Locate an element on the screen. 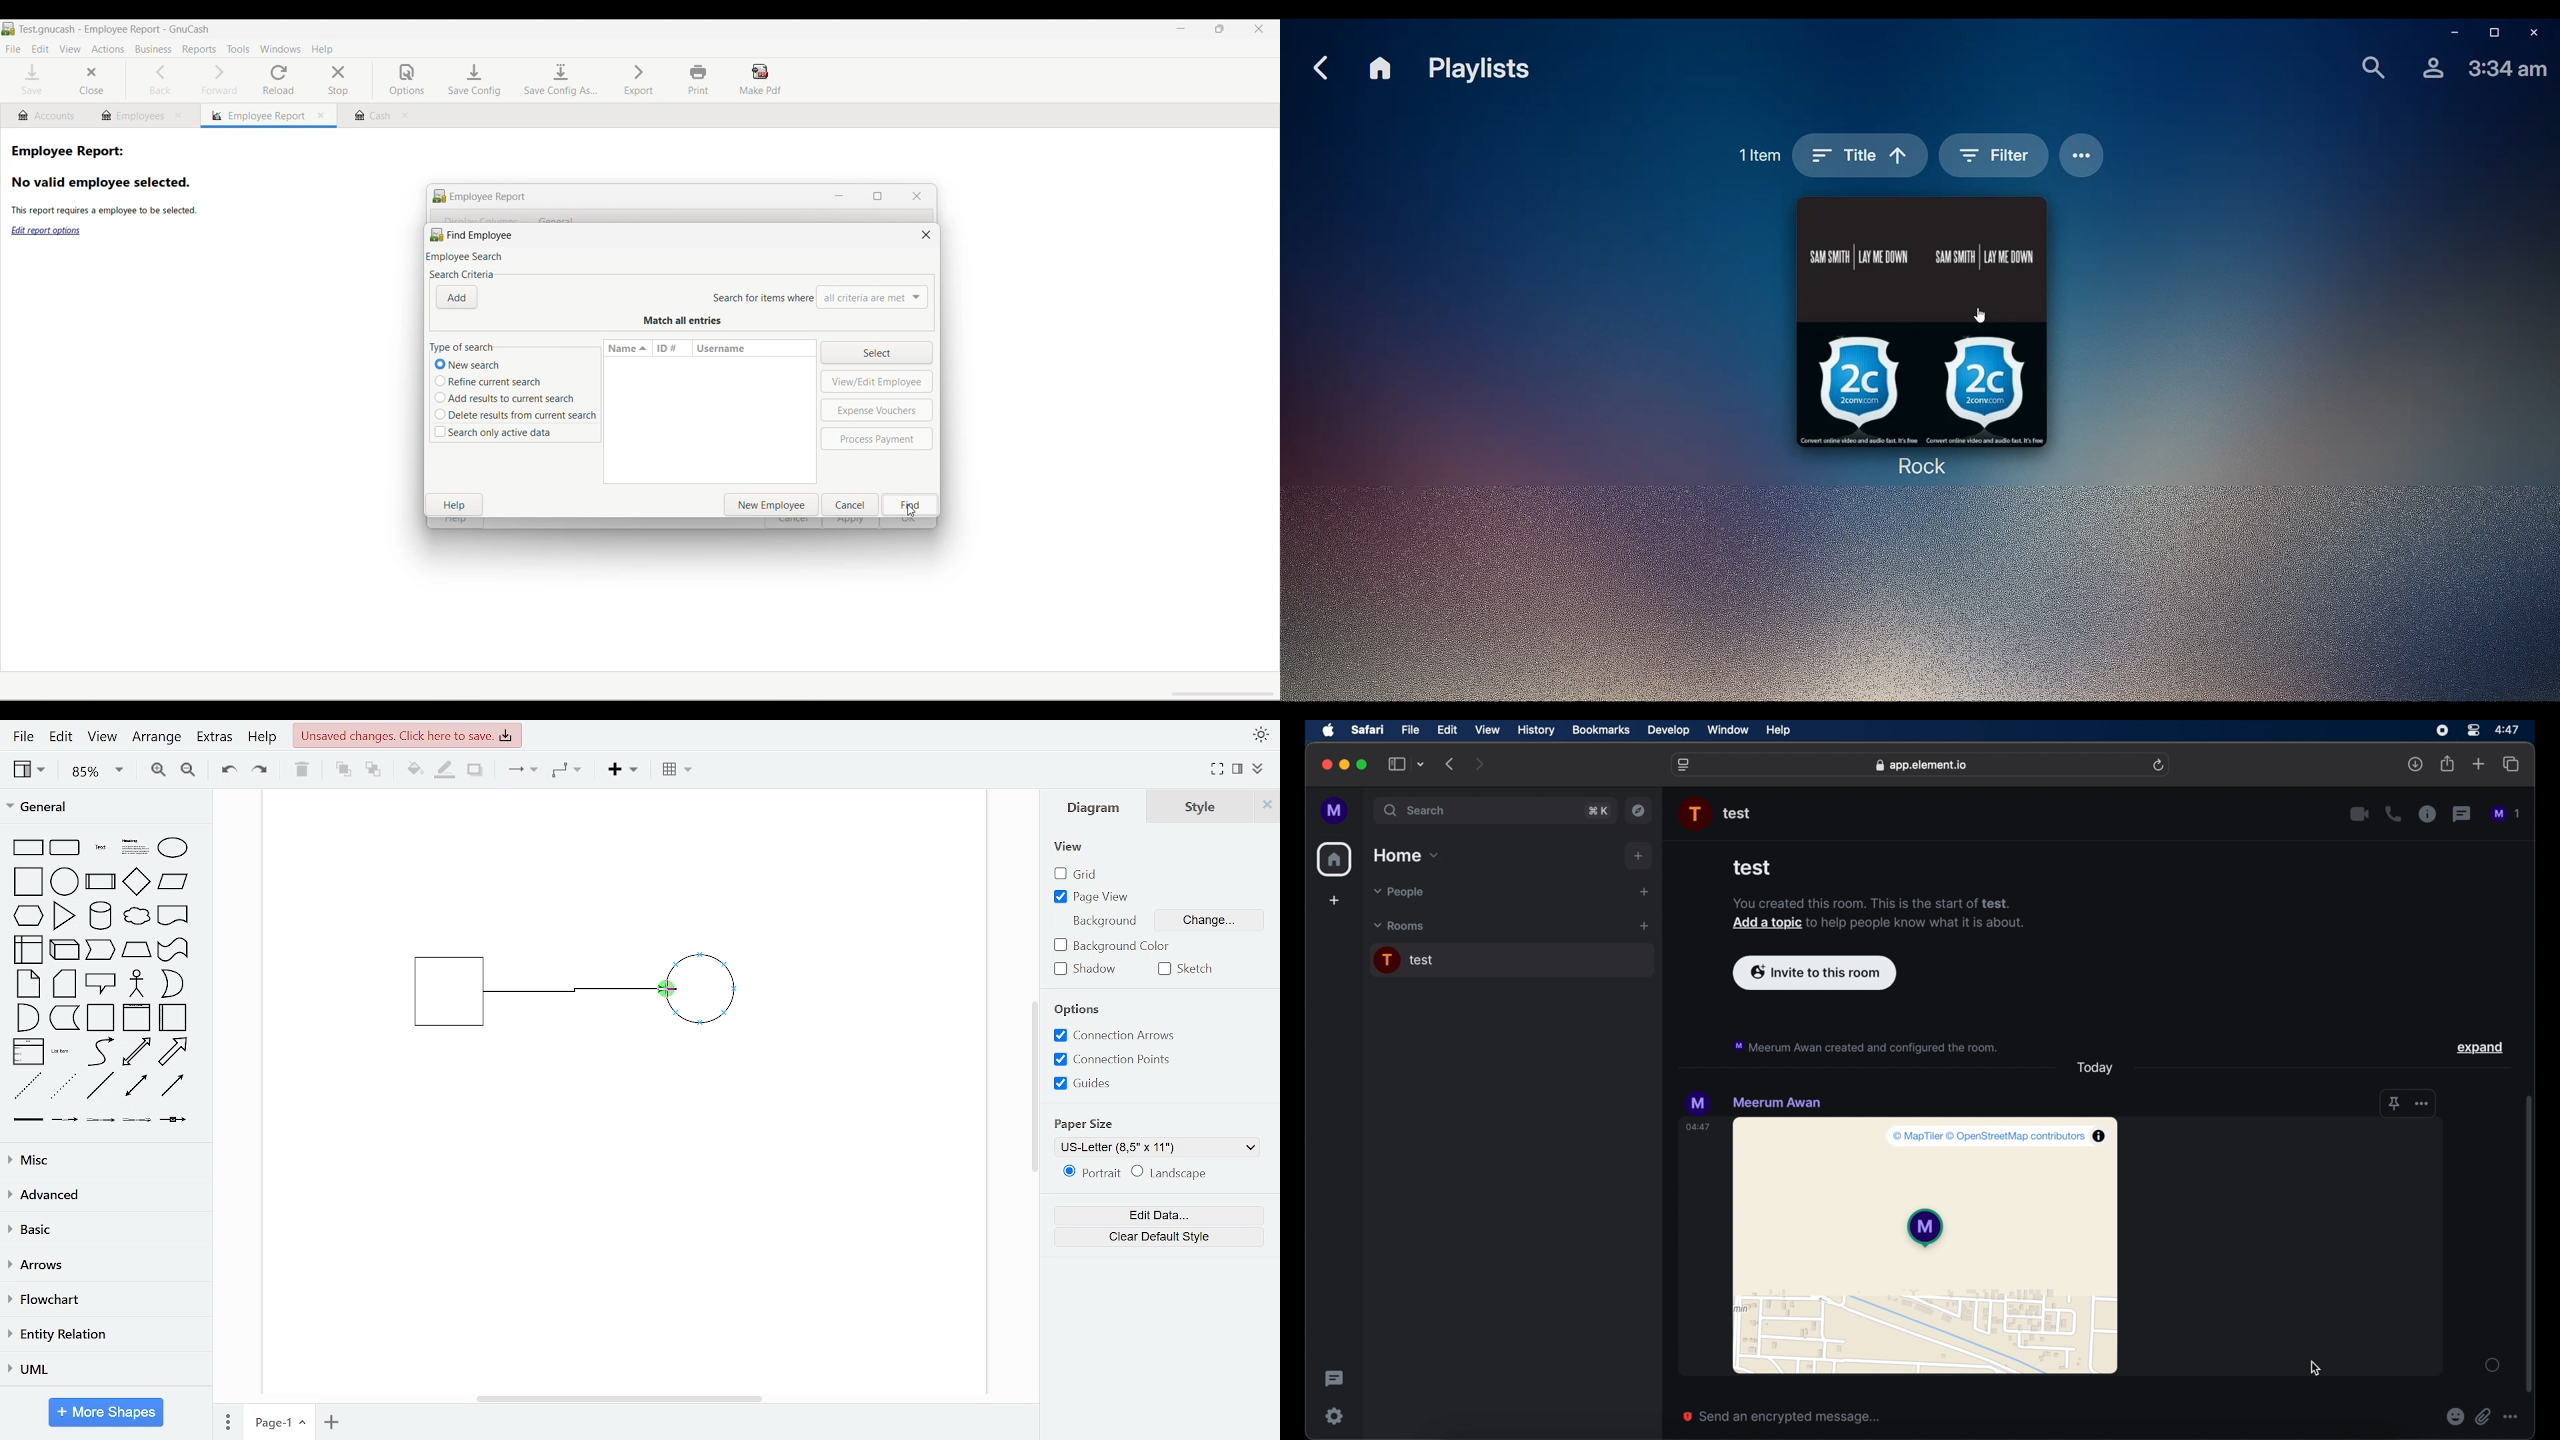 The image size is (2576, 1456). current paper size is located at coordinates (1158, 1147).